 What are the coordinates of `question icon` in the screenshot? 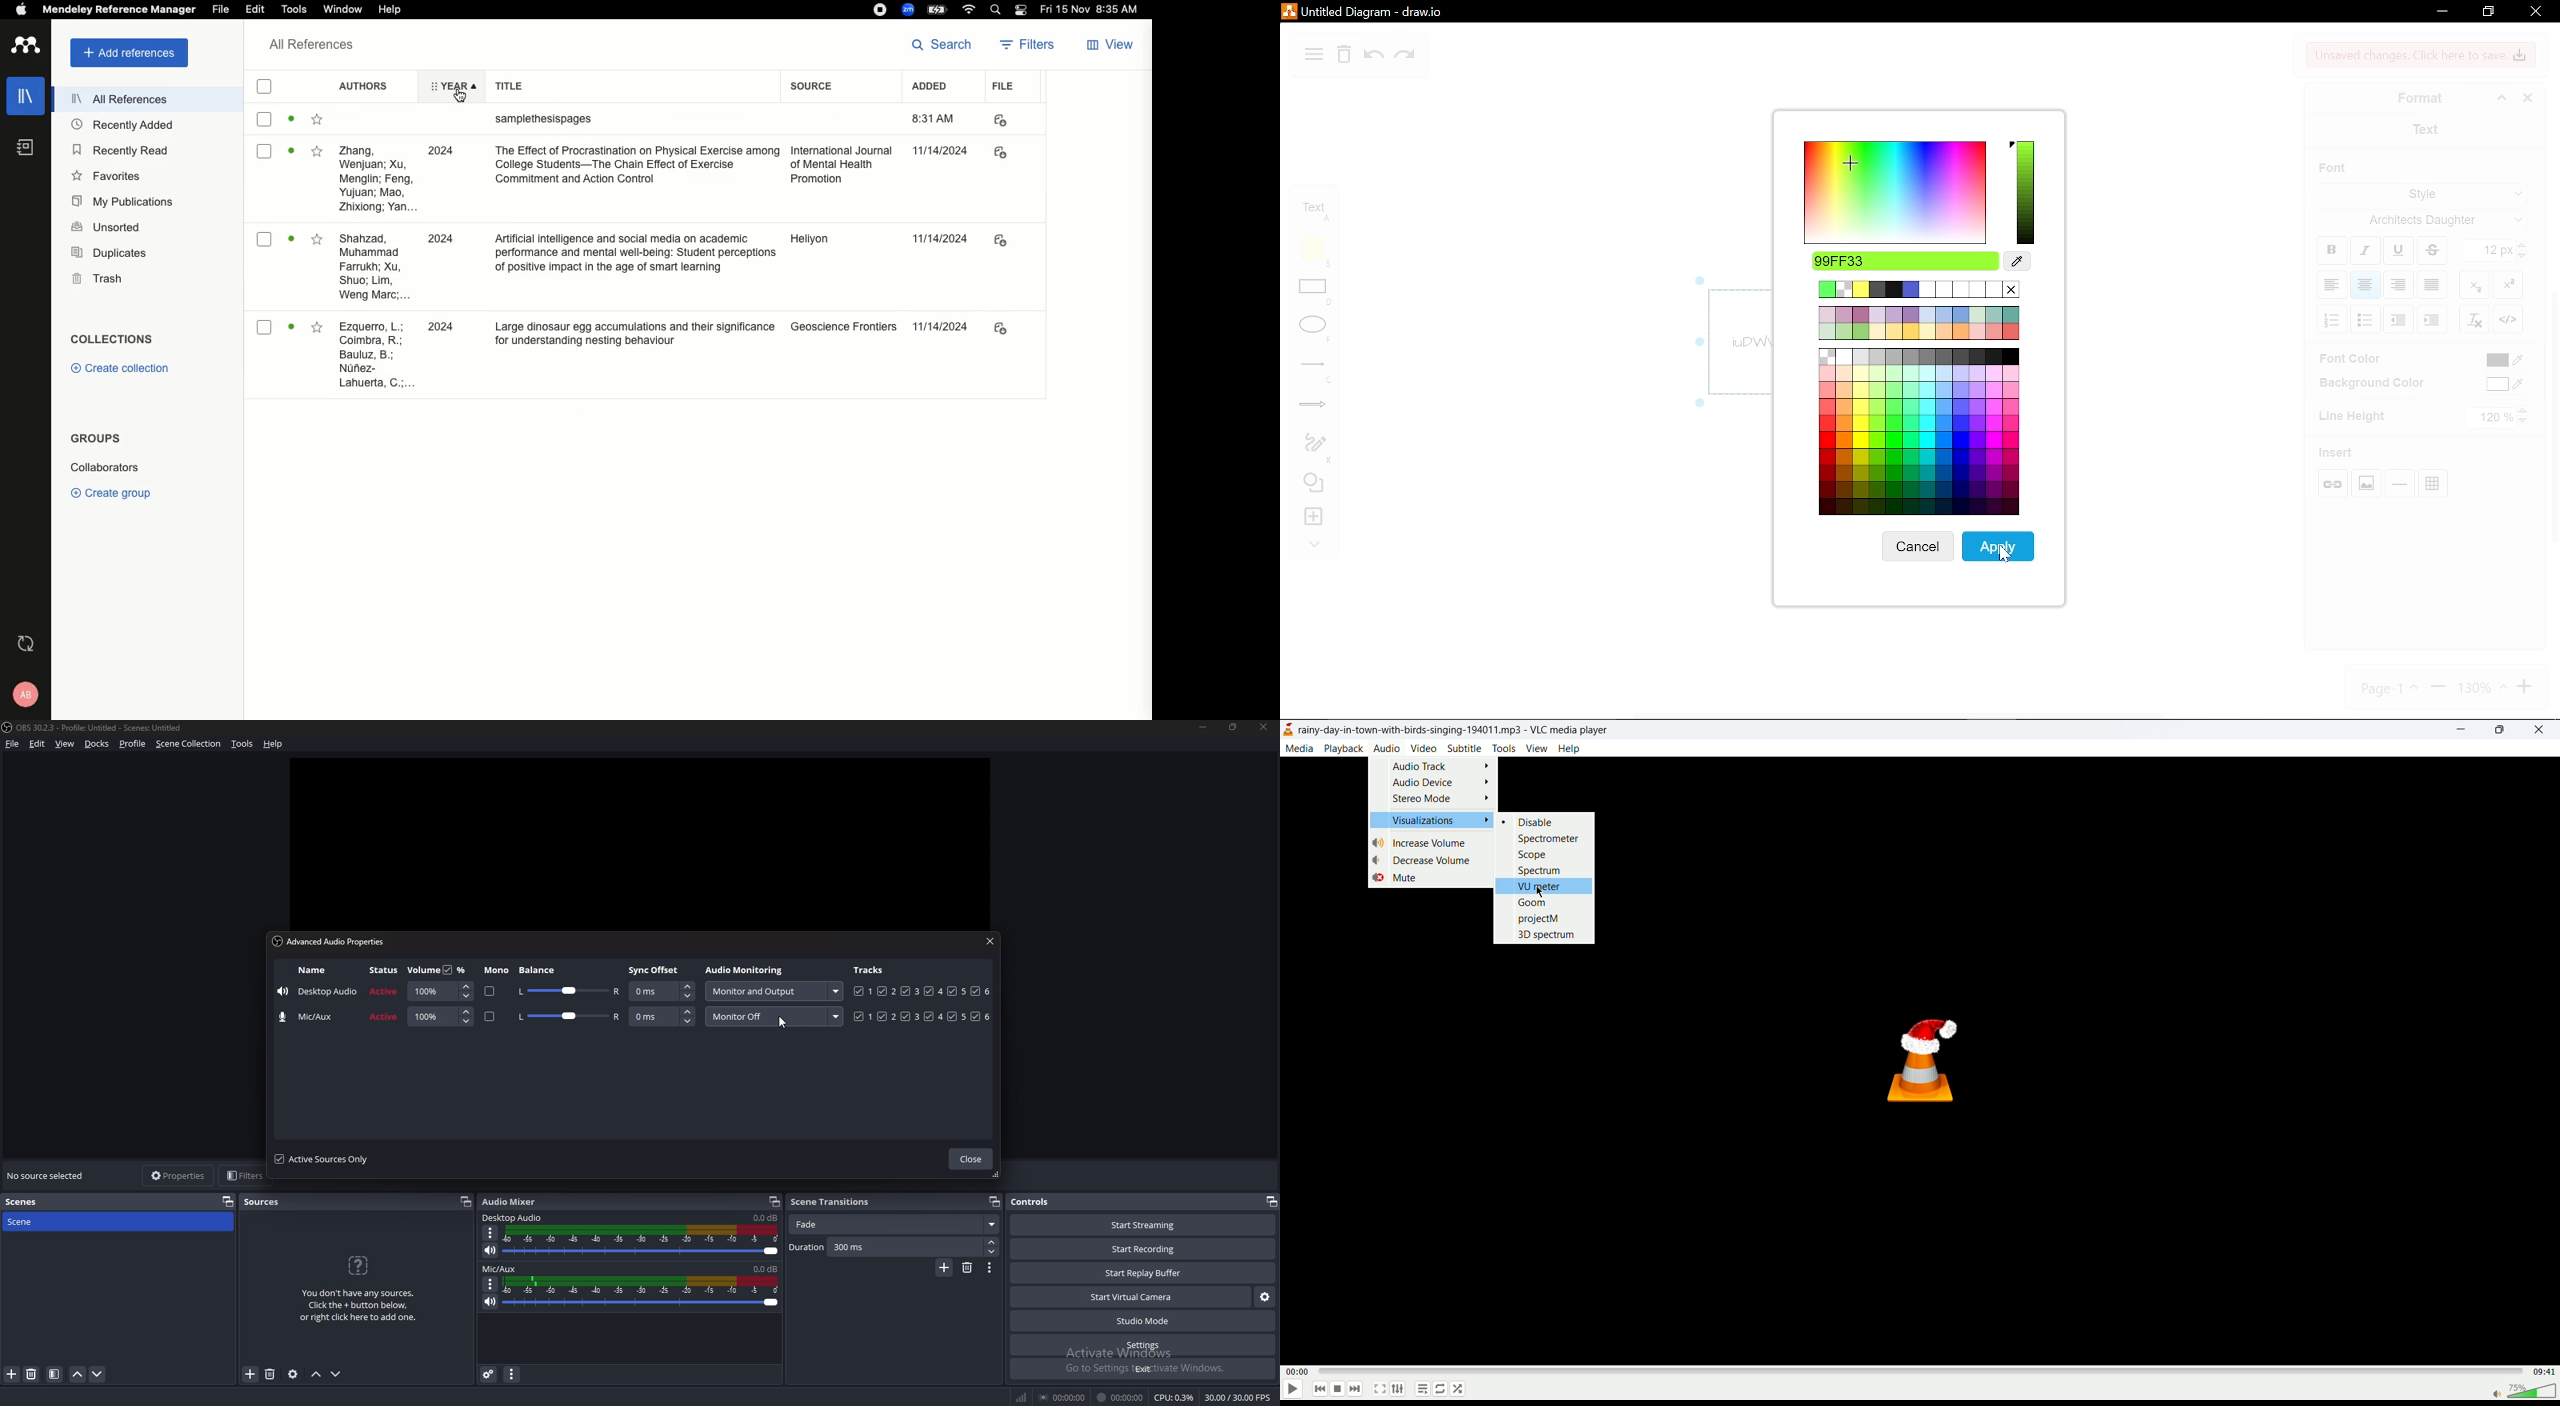 It's located at (358, 1266).